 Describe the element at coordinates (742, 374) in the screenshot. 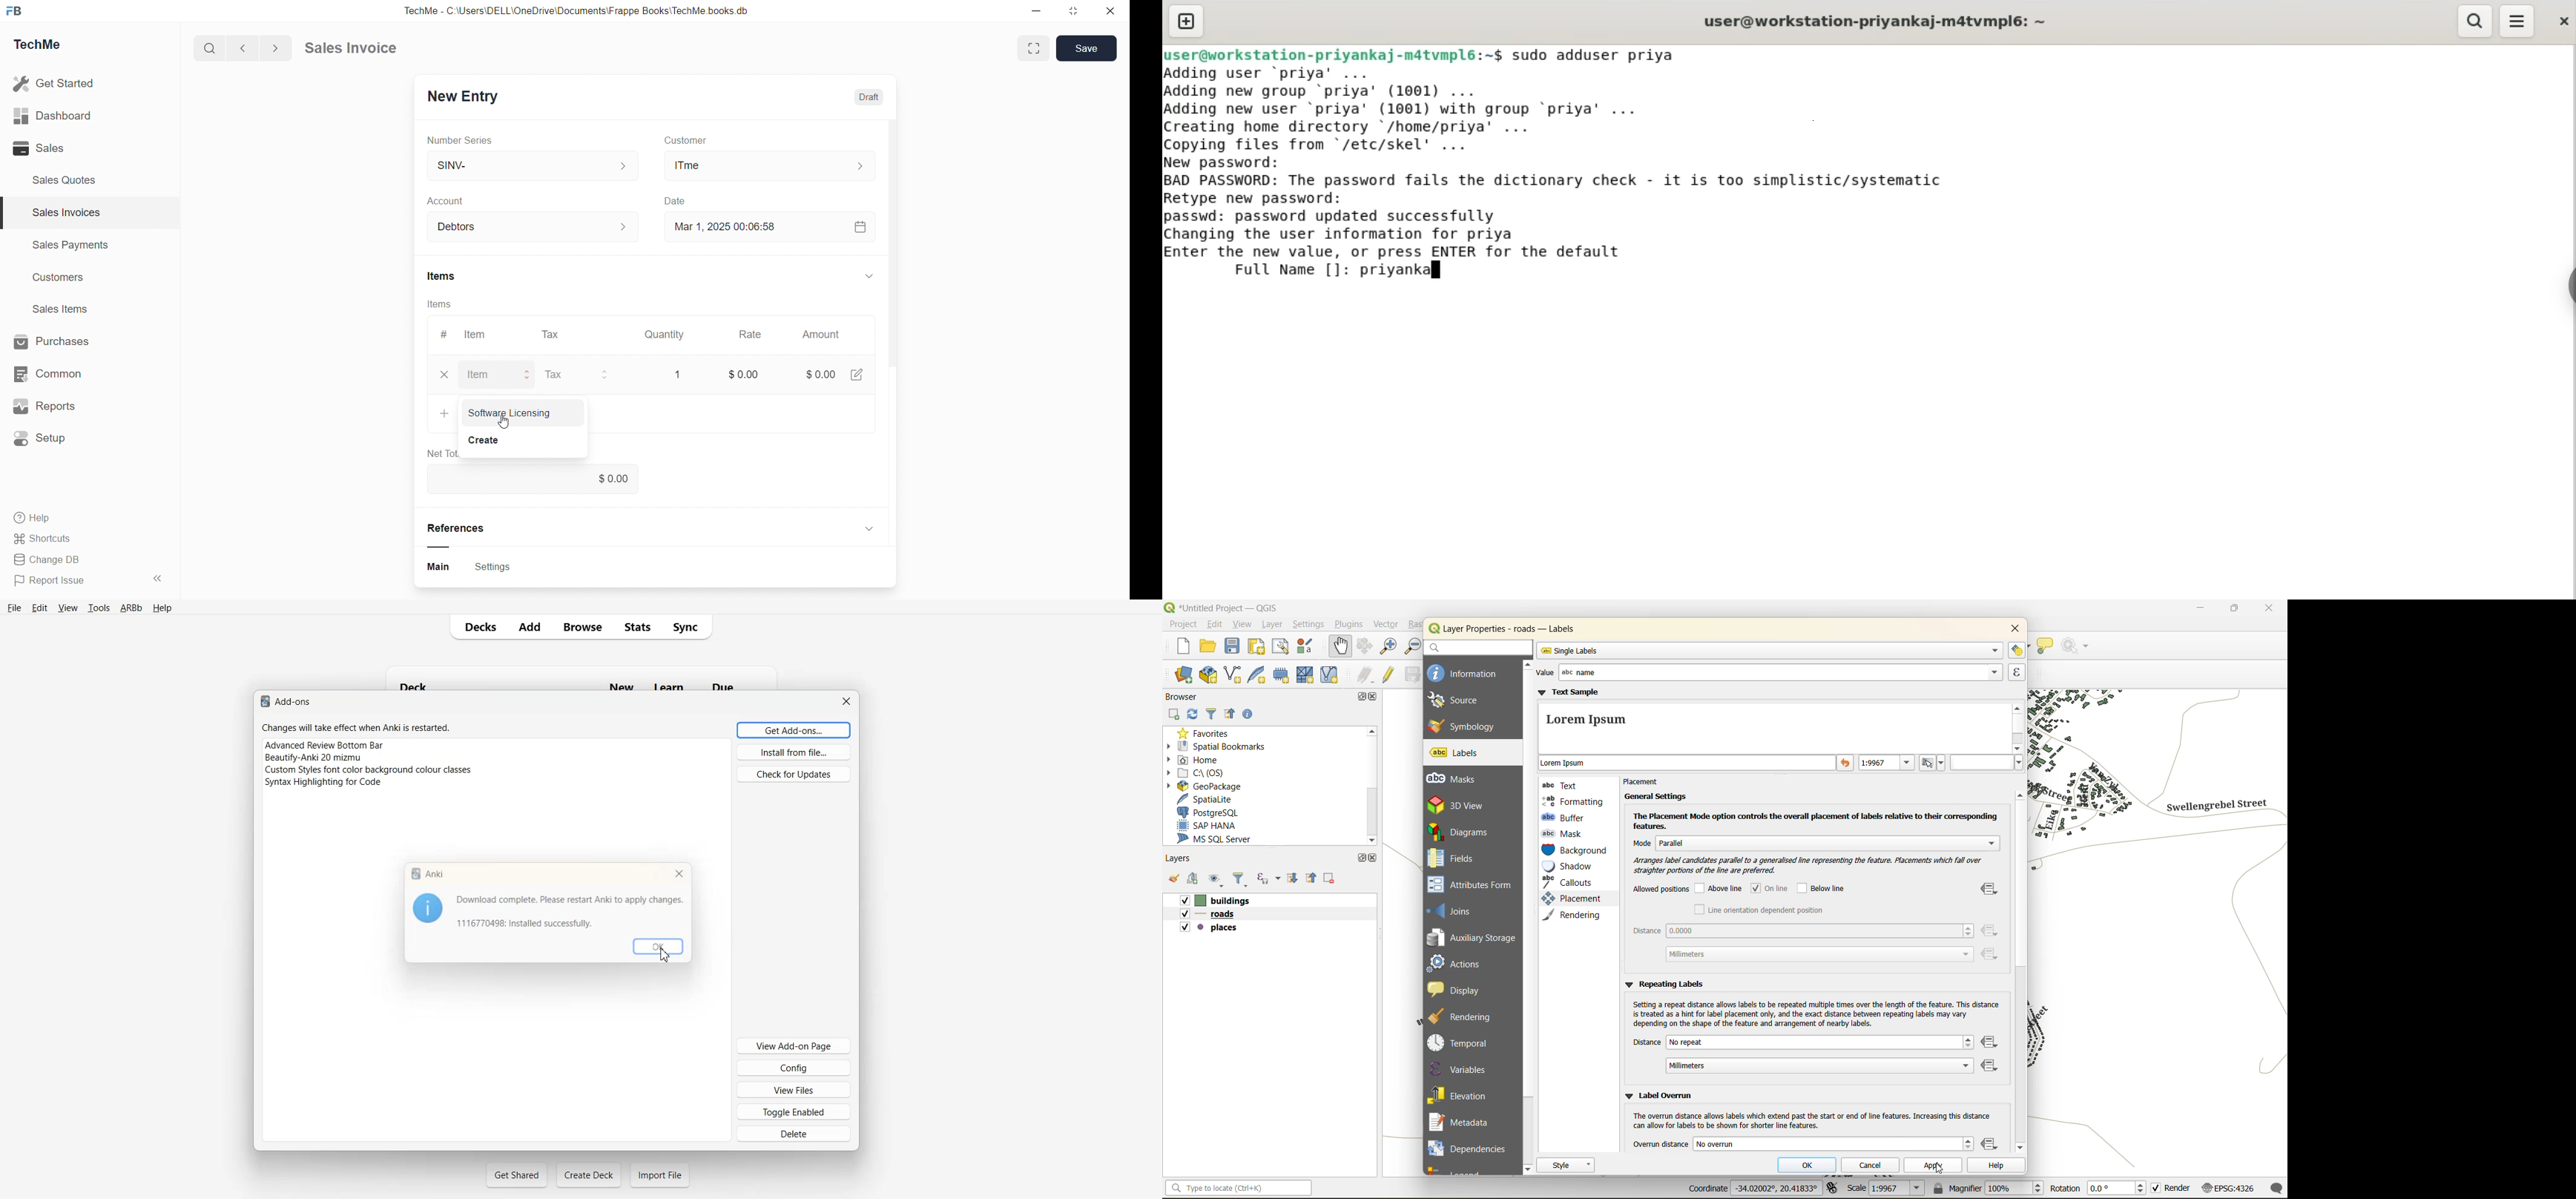

I see `$0.00` at that location.